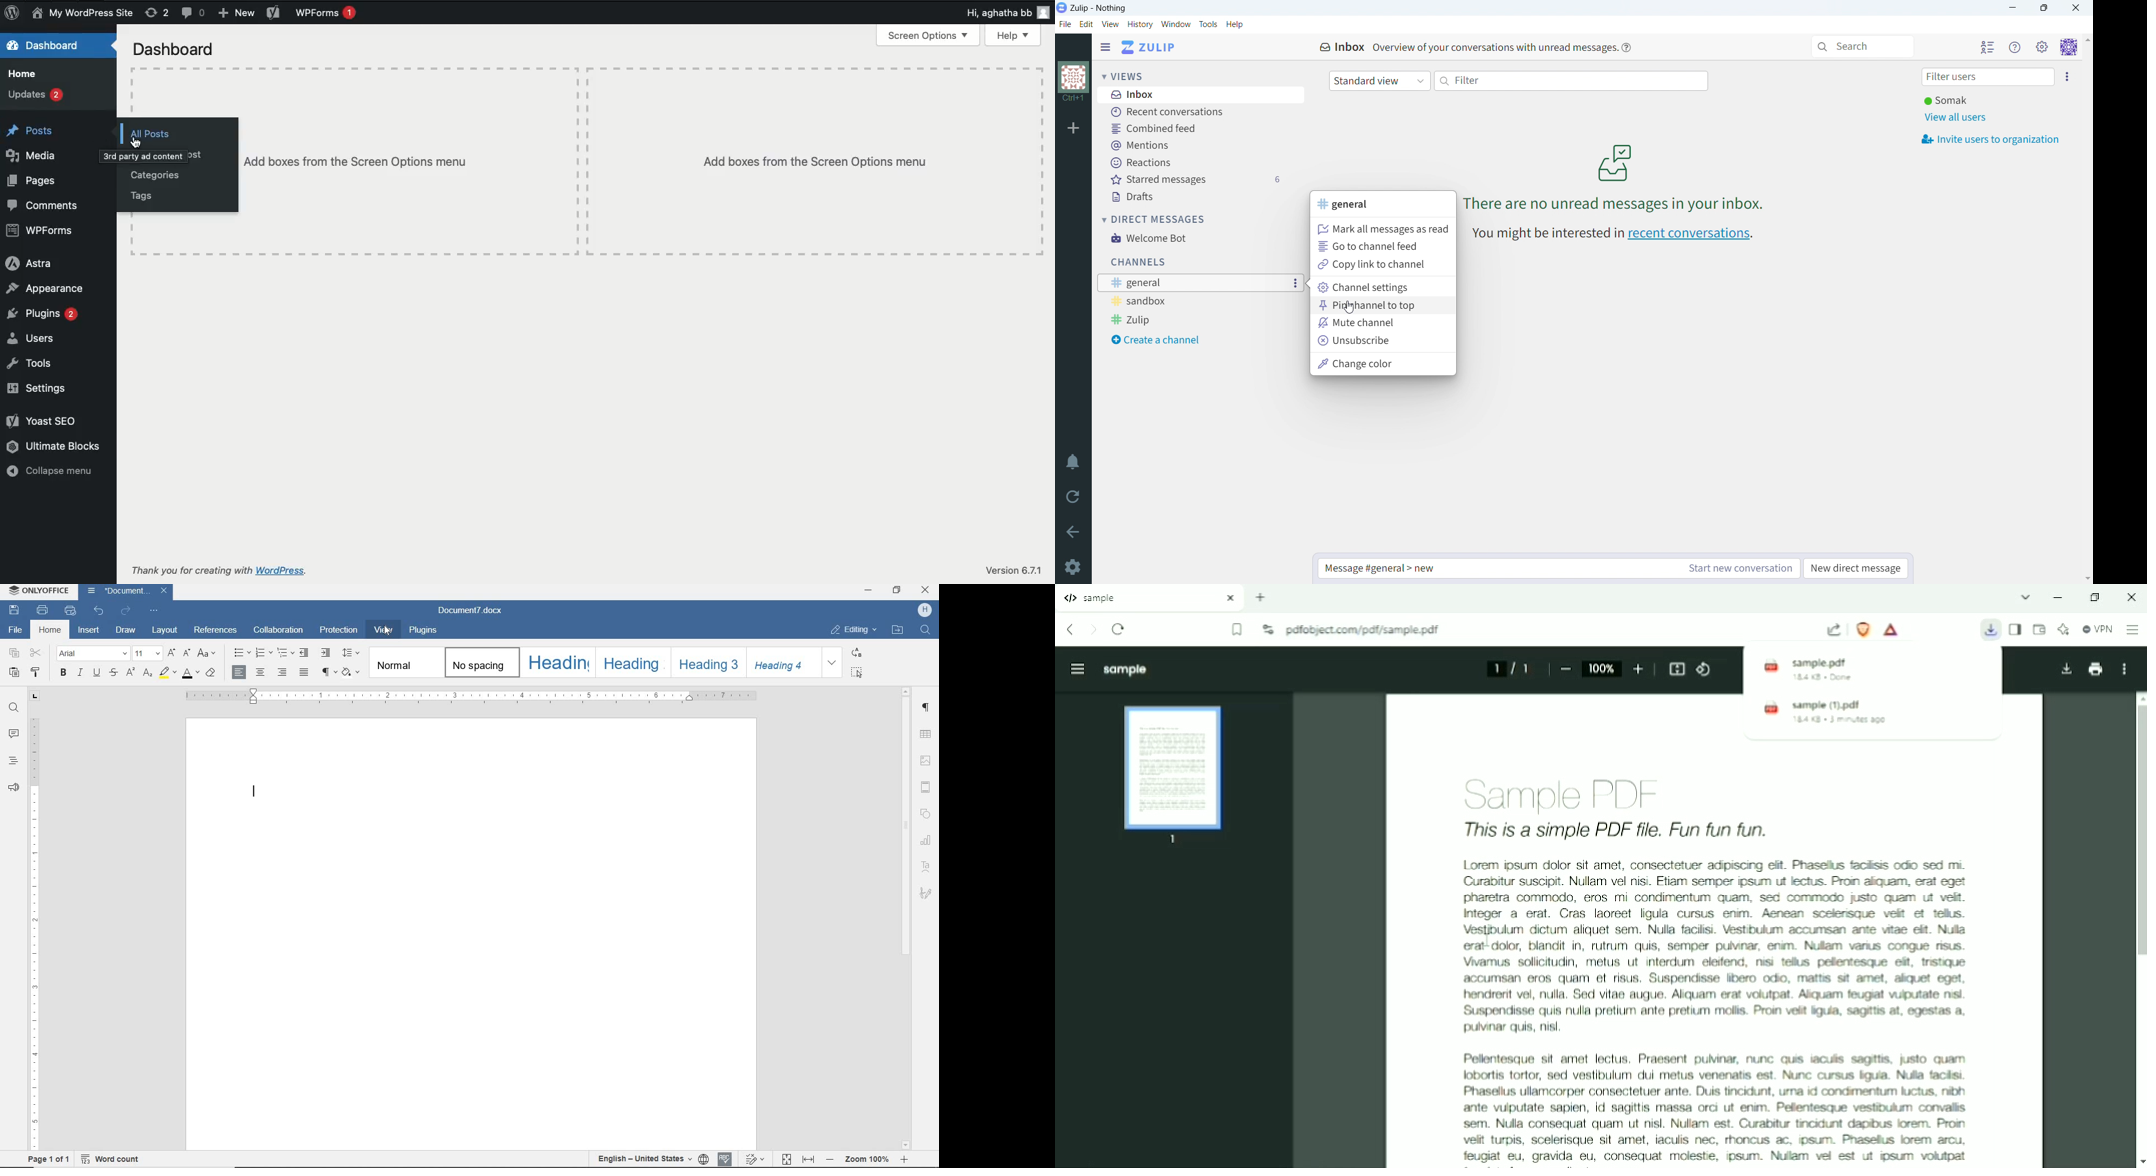 The height and width of the screenshot is (1176, 2156). Describe the element at coordinates (384, 631) in the screenshot. I see `VIEW` at that location.